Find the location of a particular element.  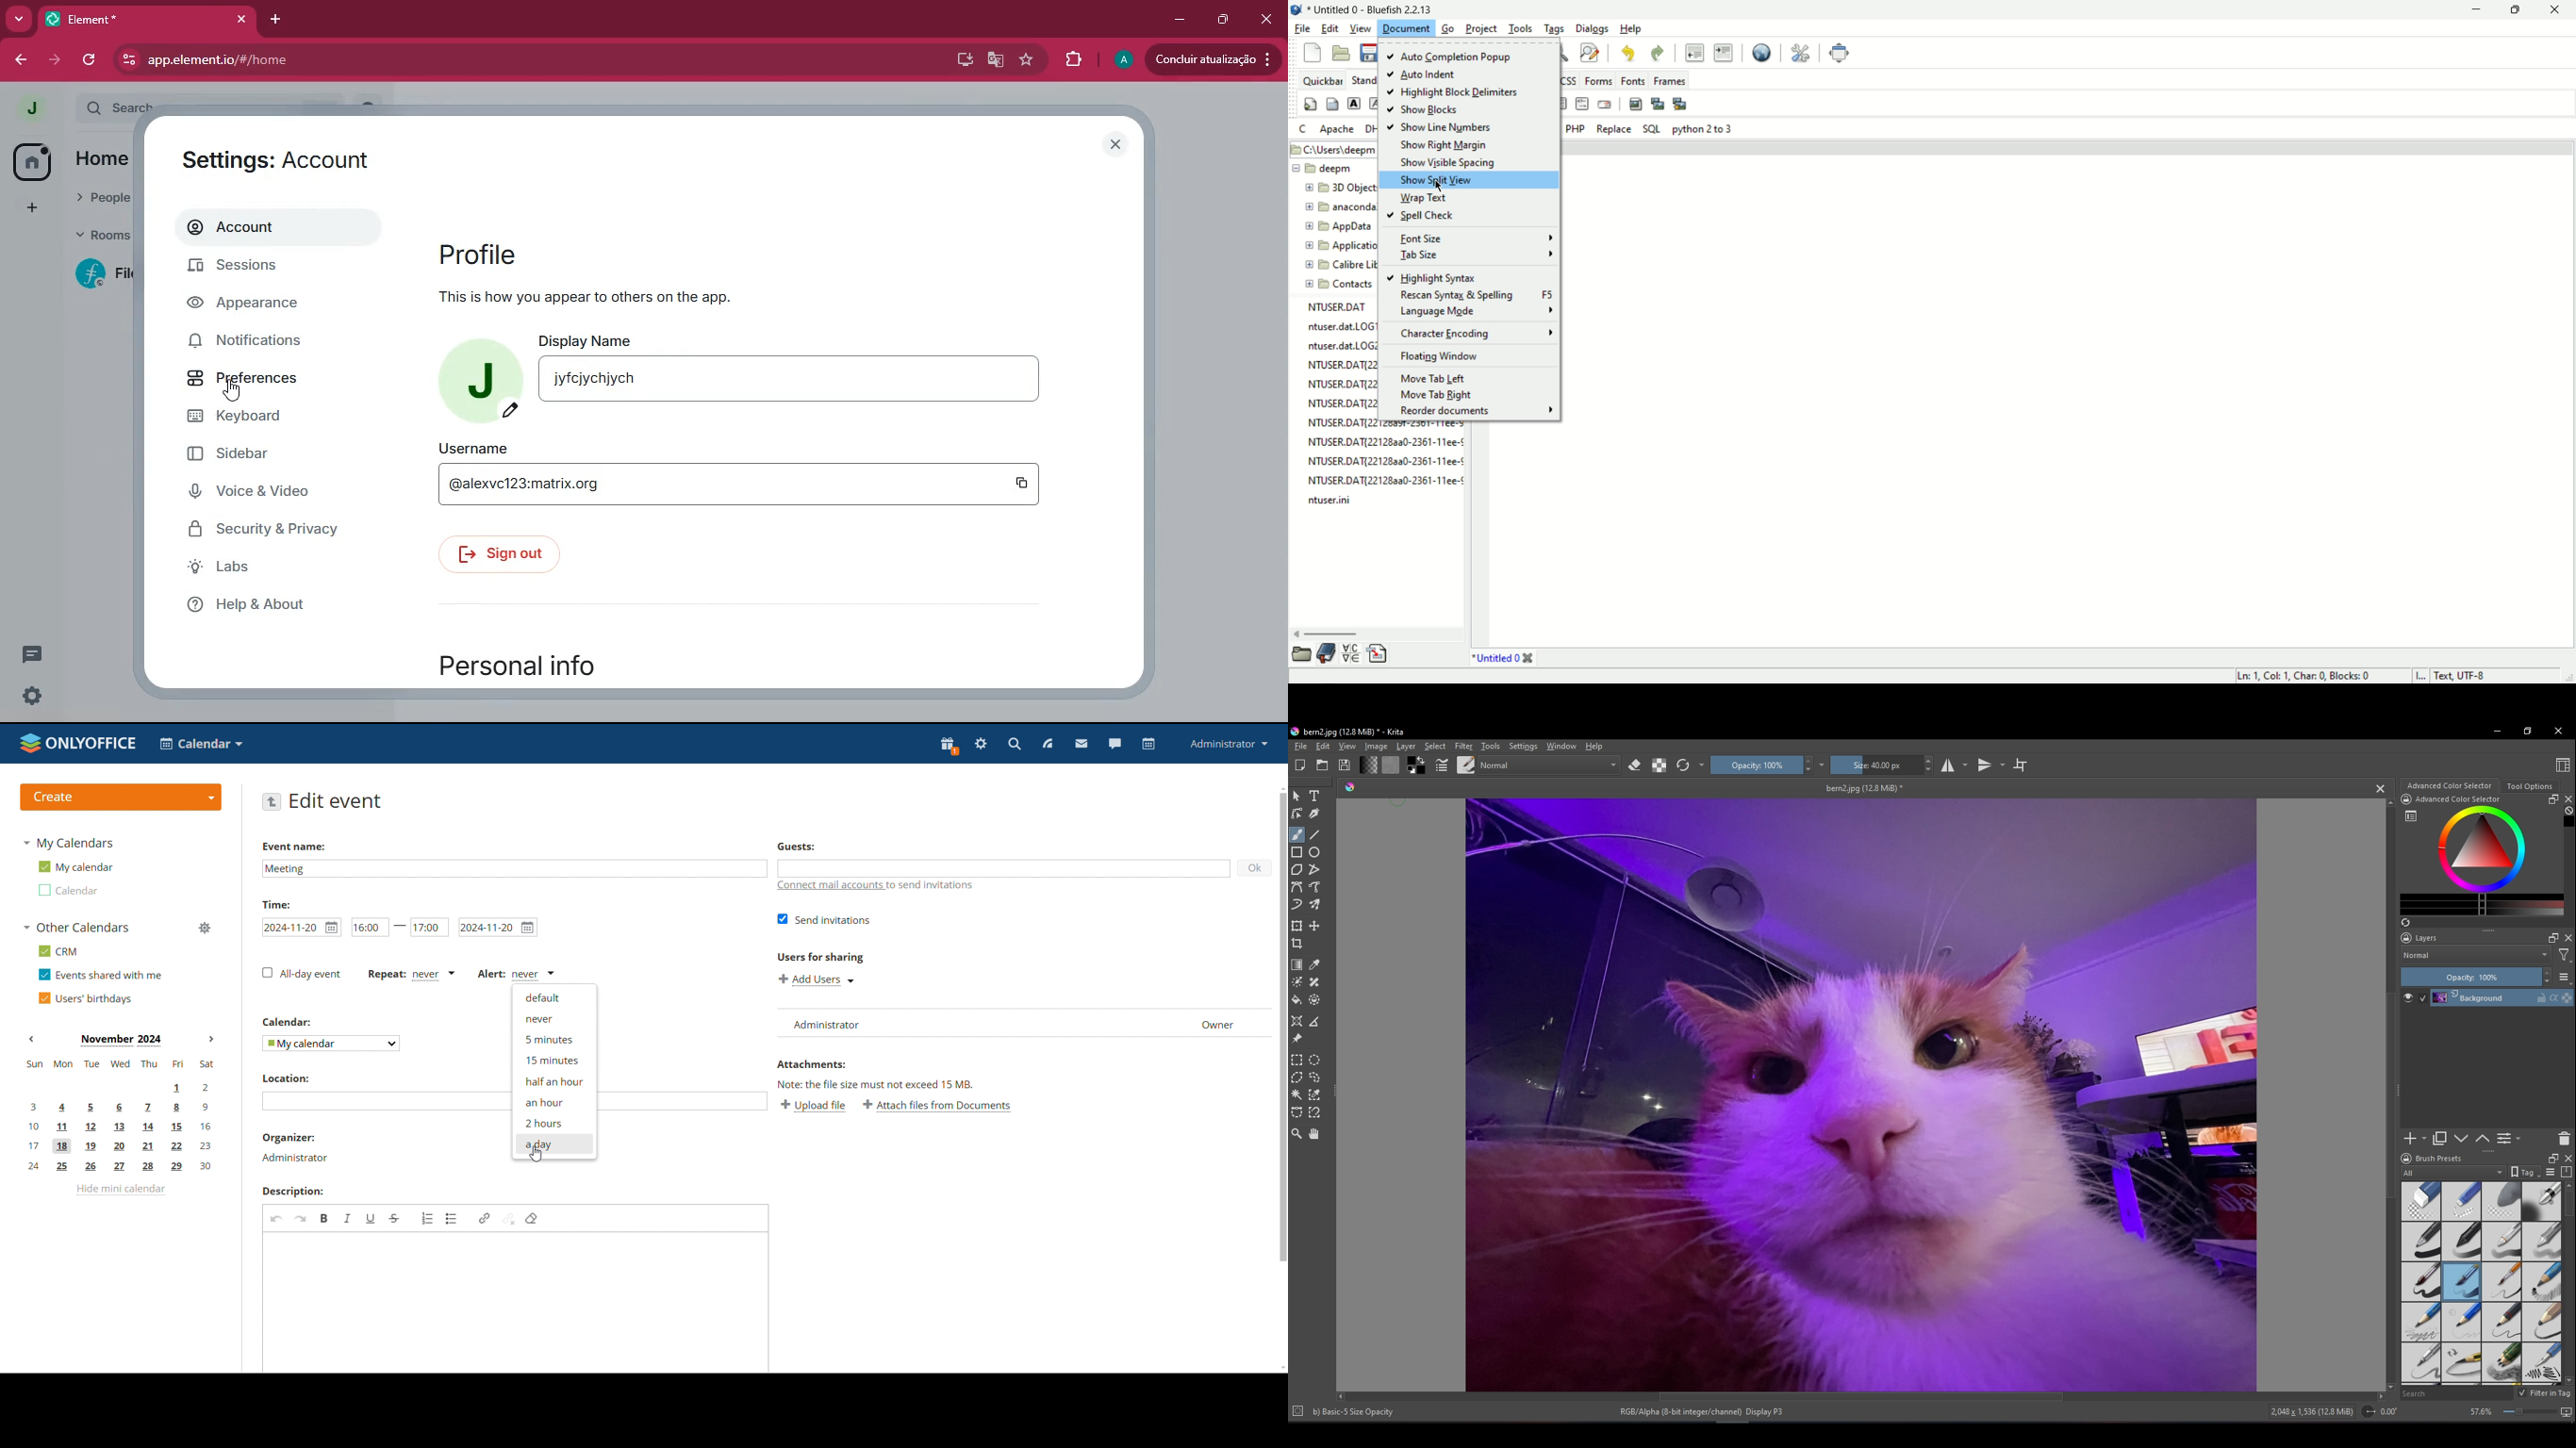

minimize is located at coordinates (1176, 18).